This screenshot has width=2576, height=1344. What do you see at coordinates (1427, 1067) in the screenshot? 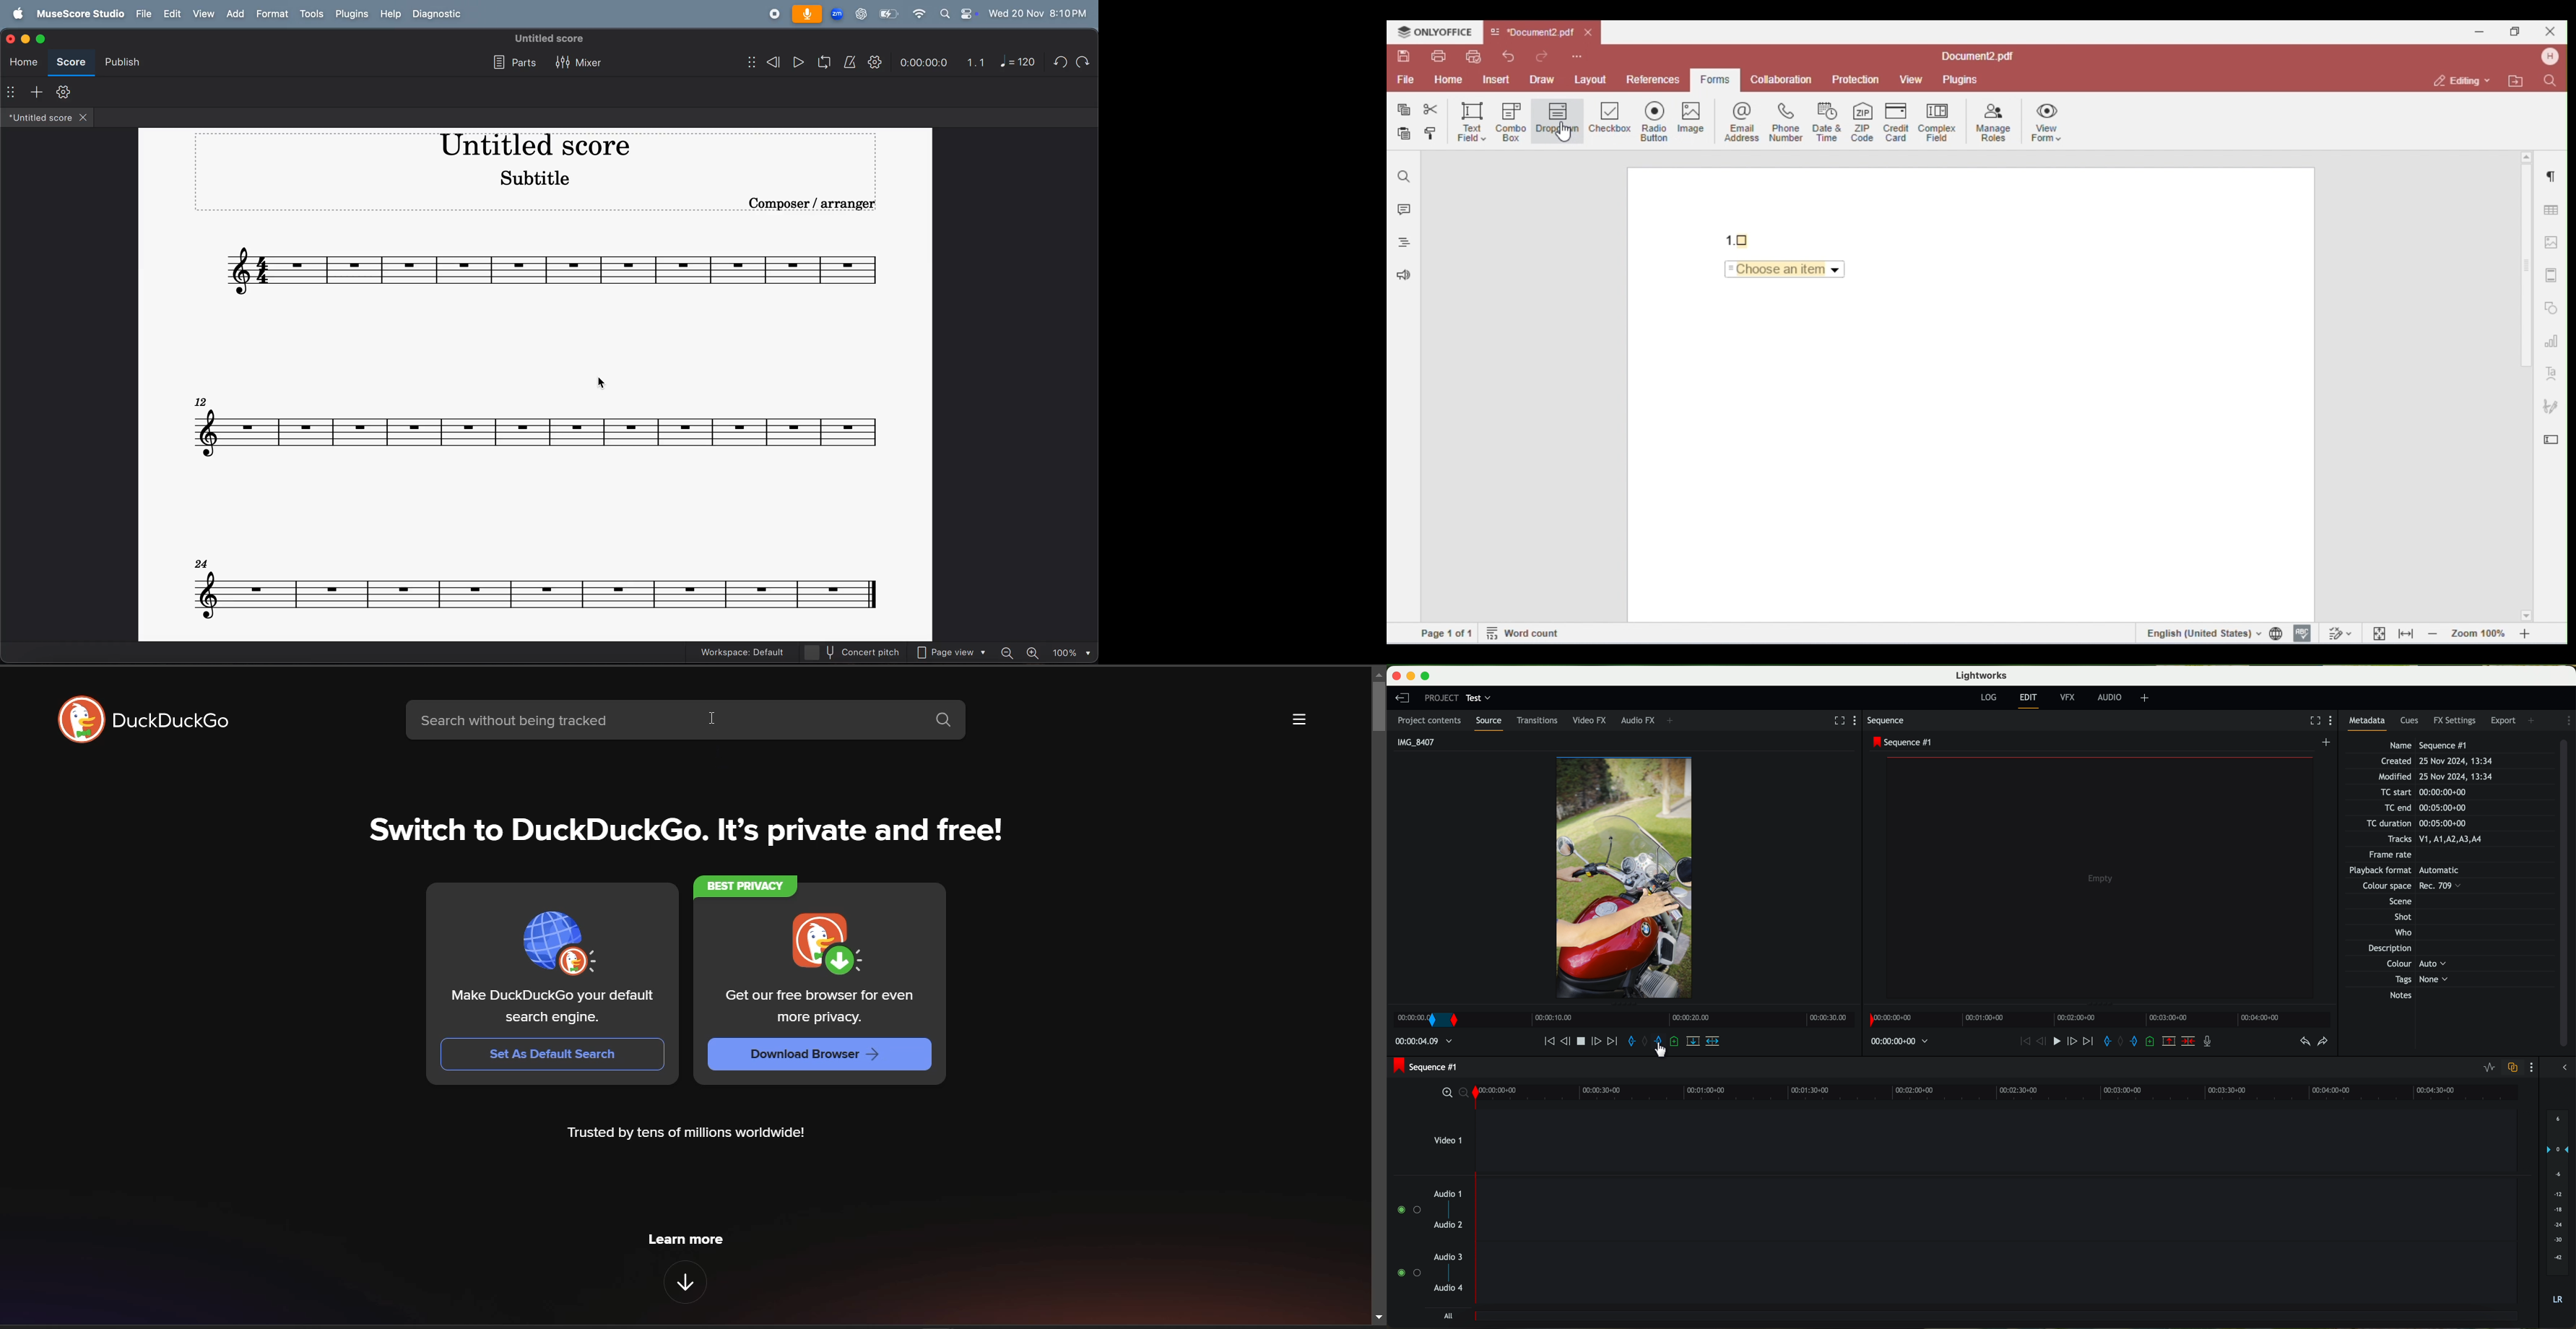
I see `sequence #1` at bounding box center [1427, 1067].